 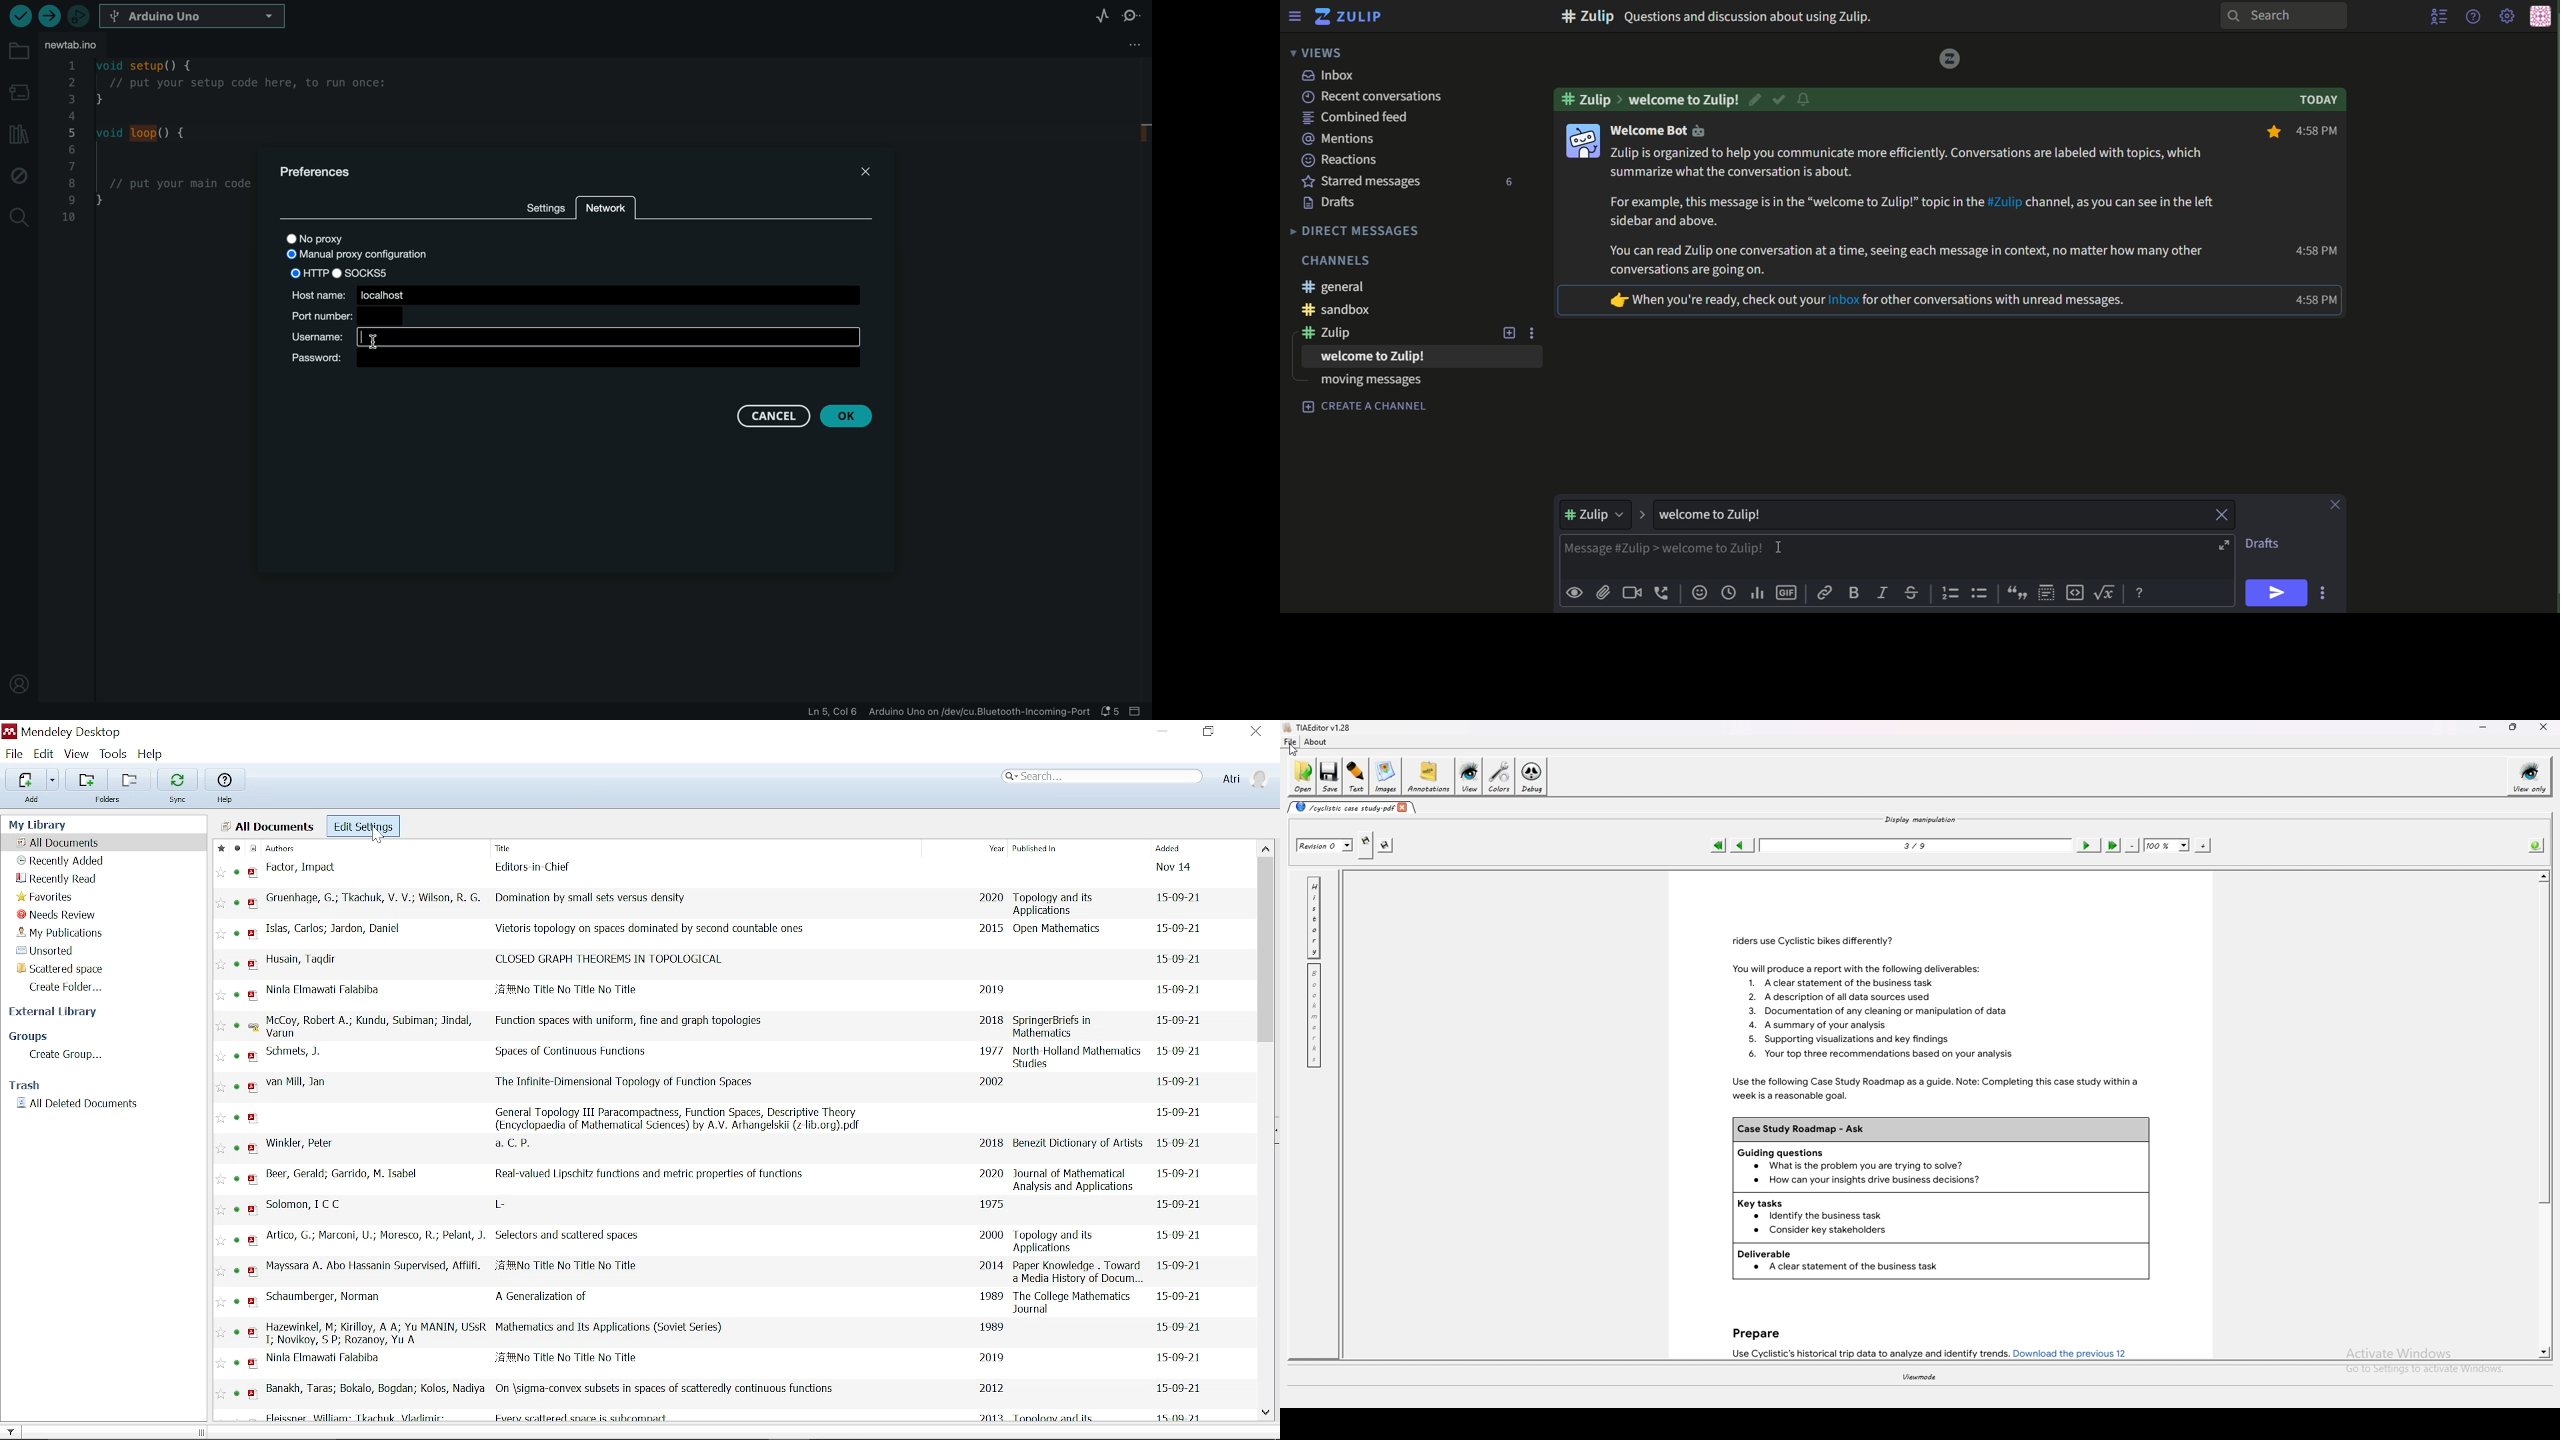 What do you see at coordinates (363, 826) in the screenshot?
I see `Edit settings` at bounding box center [363, 826].